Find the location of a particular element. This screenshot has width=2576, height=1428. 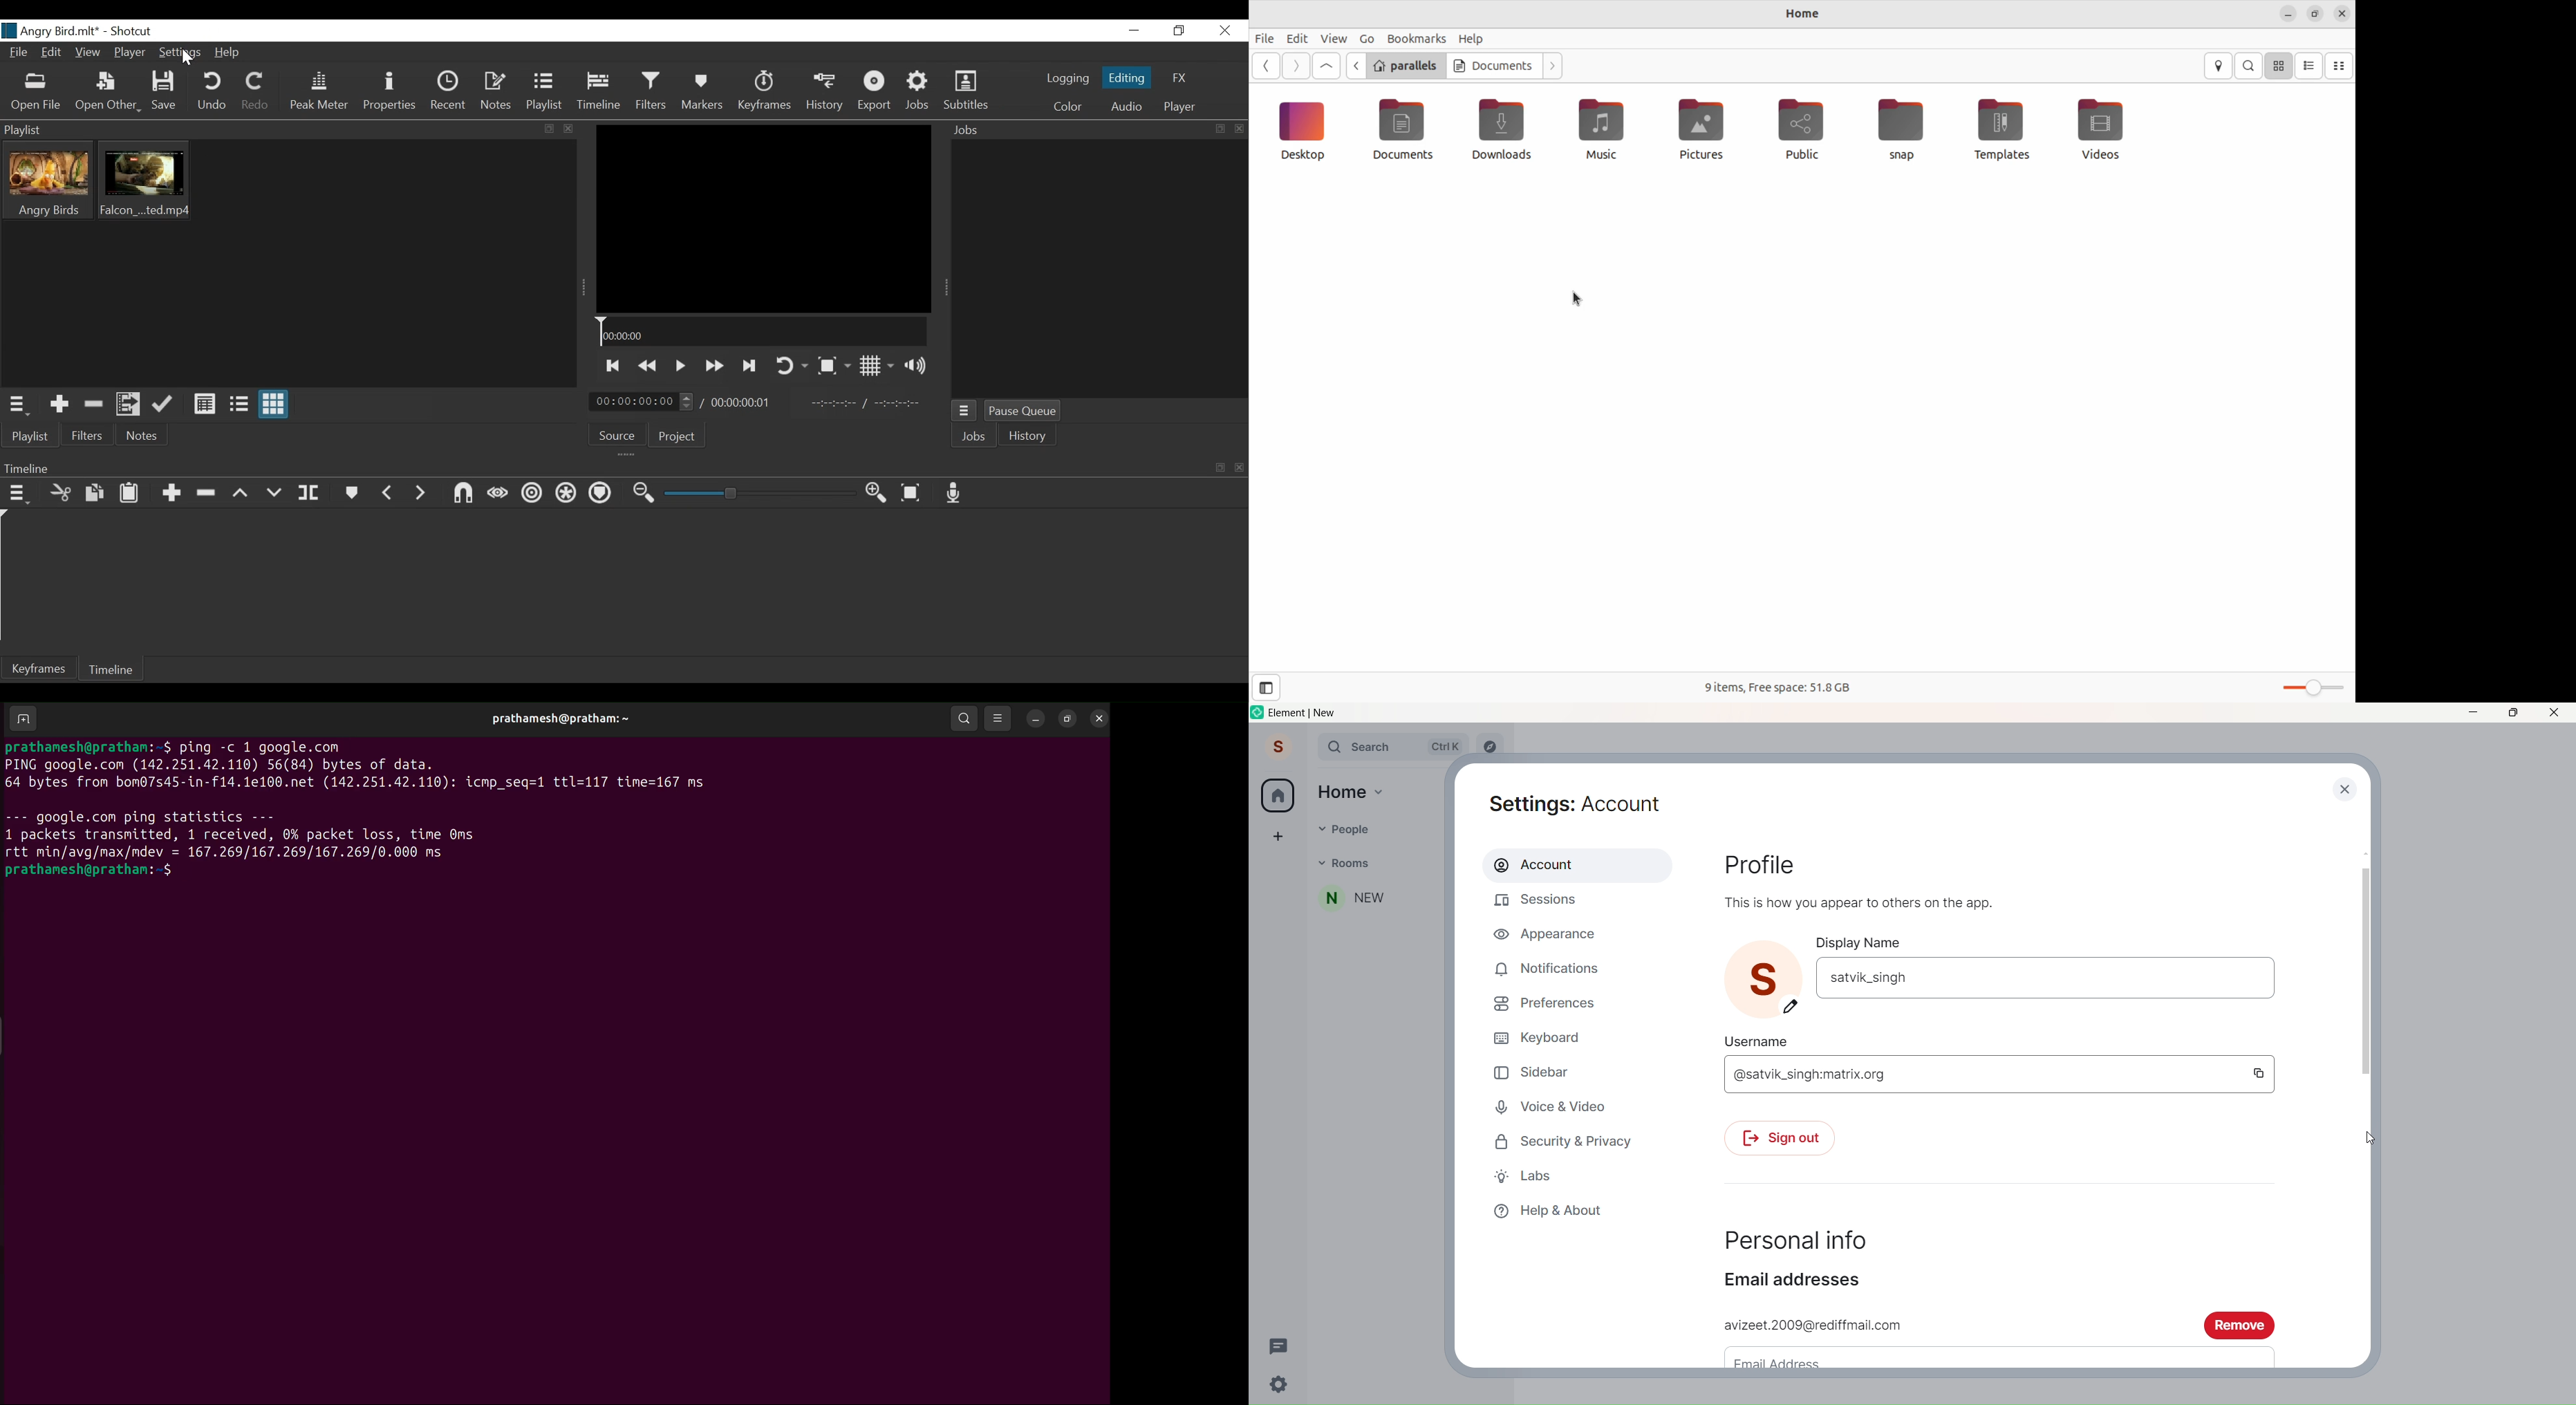

Downloads is located at coordinates (1305, 130).